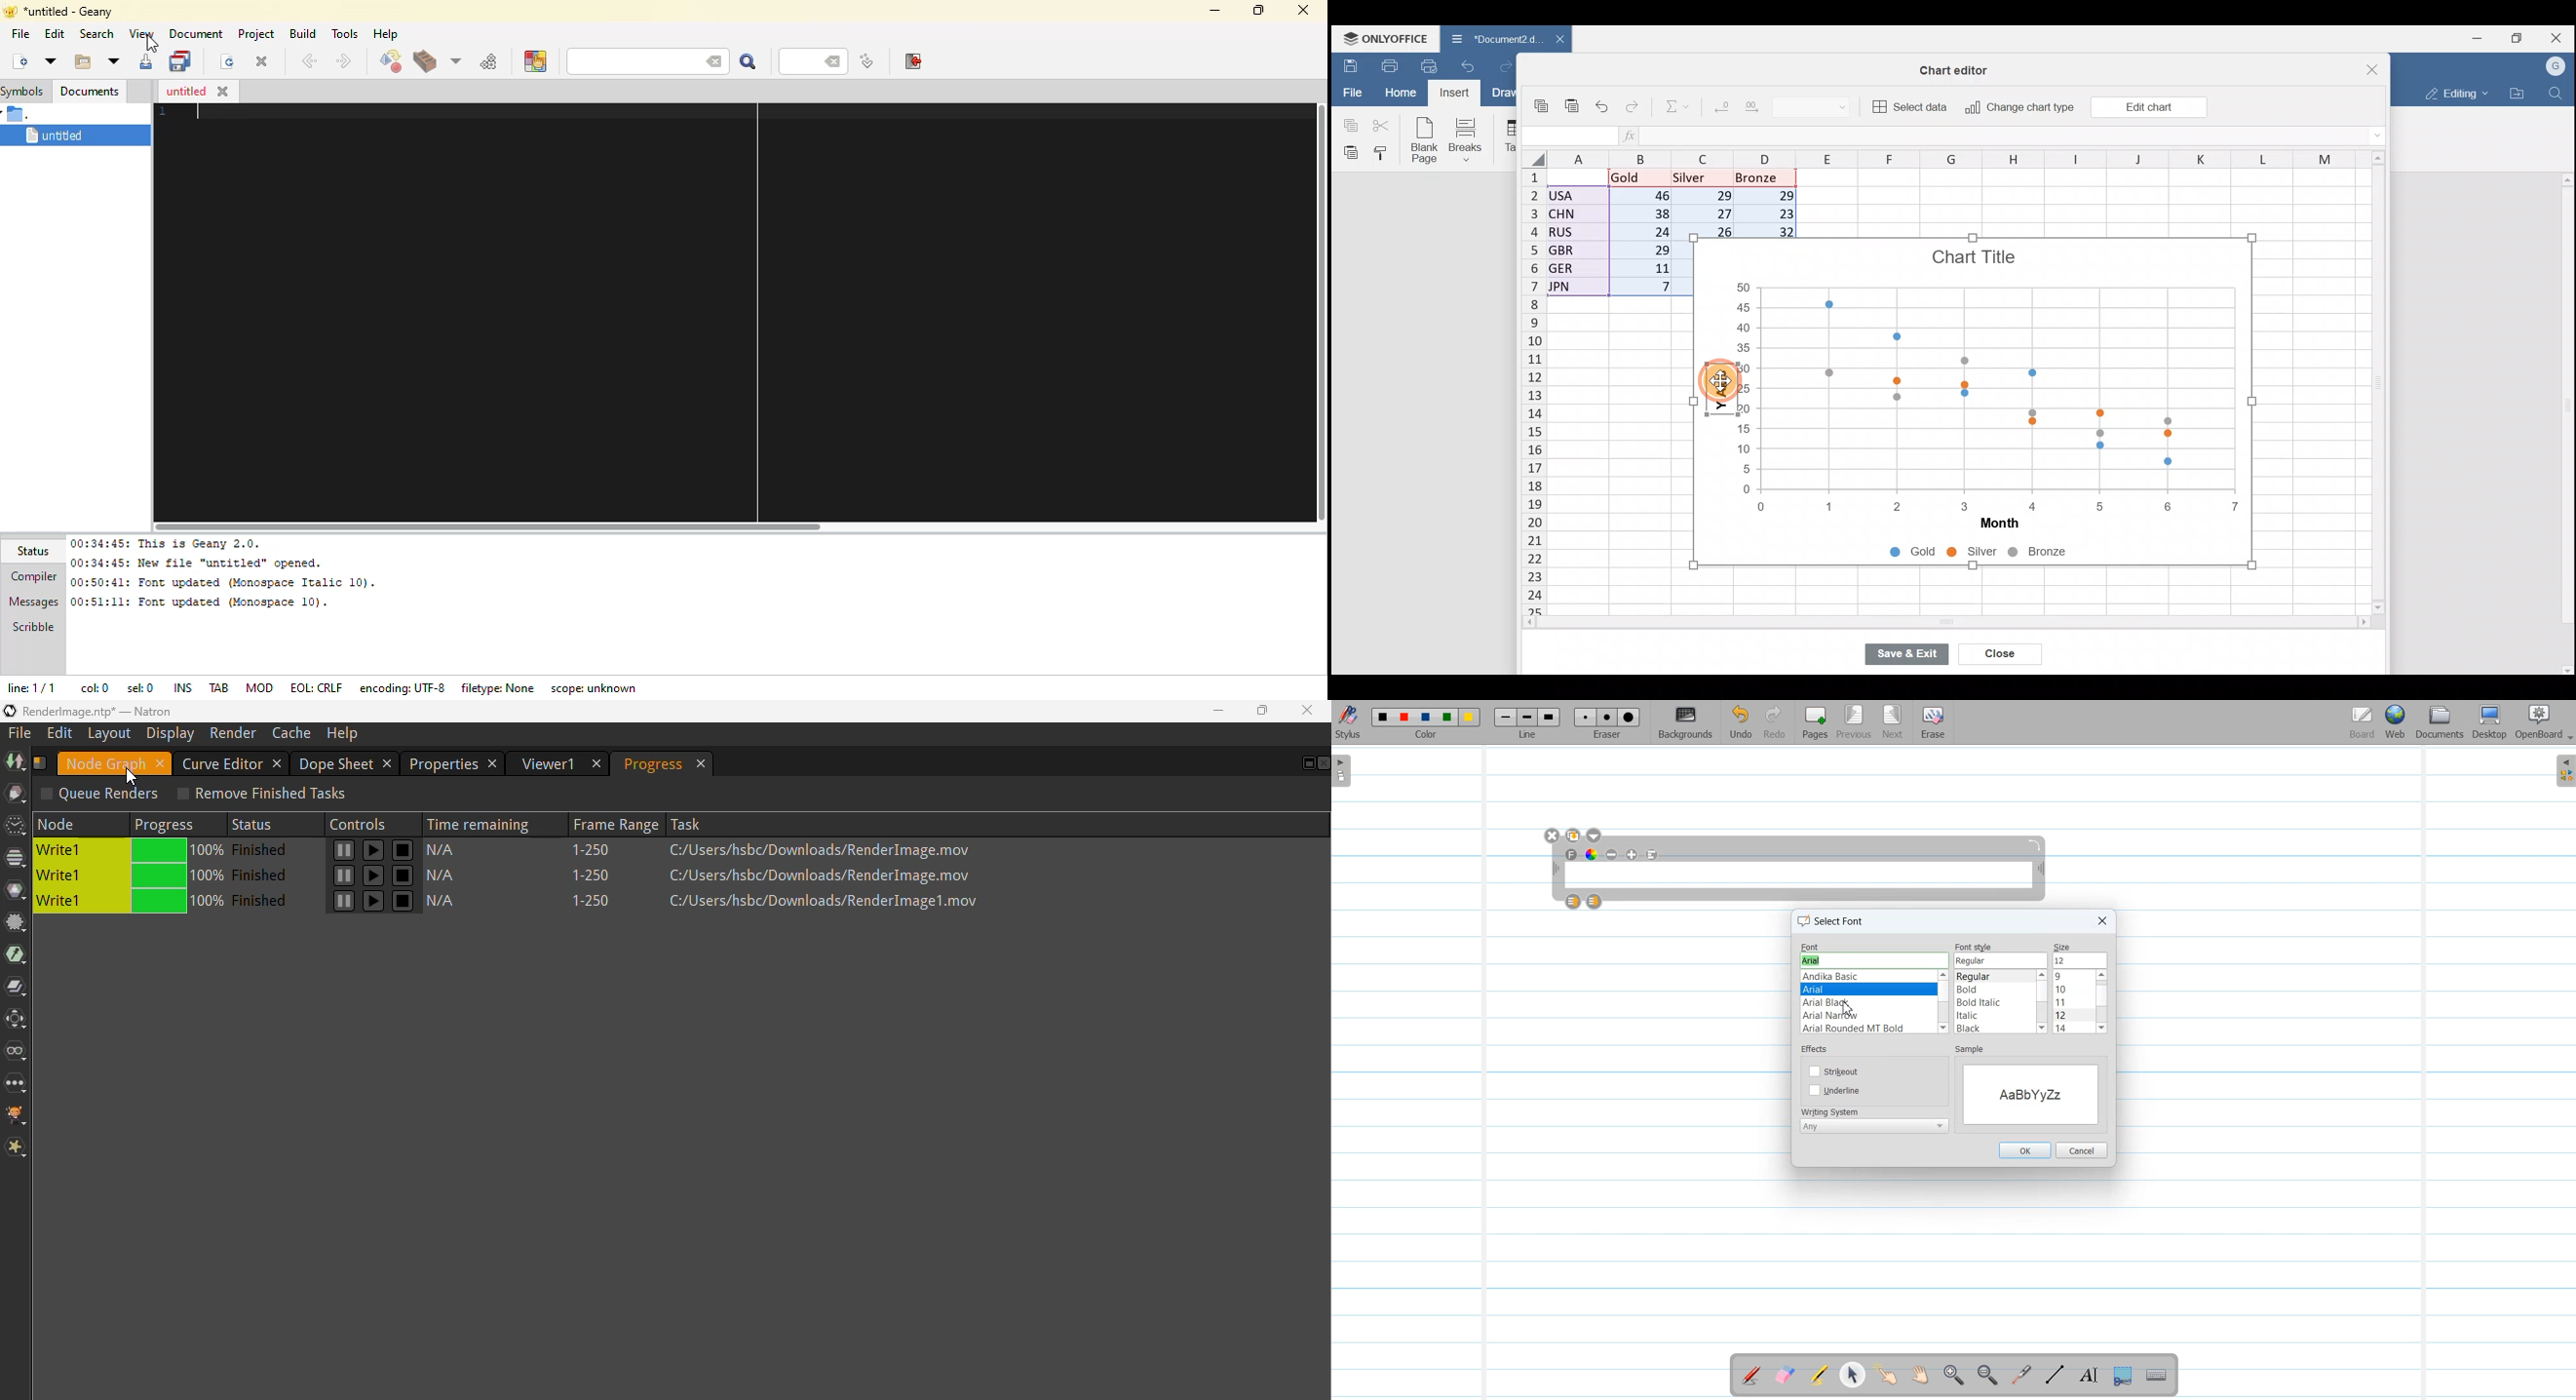 Image resolution: width=2576 pixels, height=1400 pixels. What do you see at coordinates (723, 311) in the screenshot?
I see `work space` at bounding box center [723, 311].